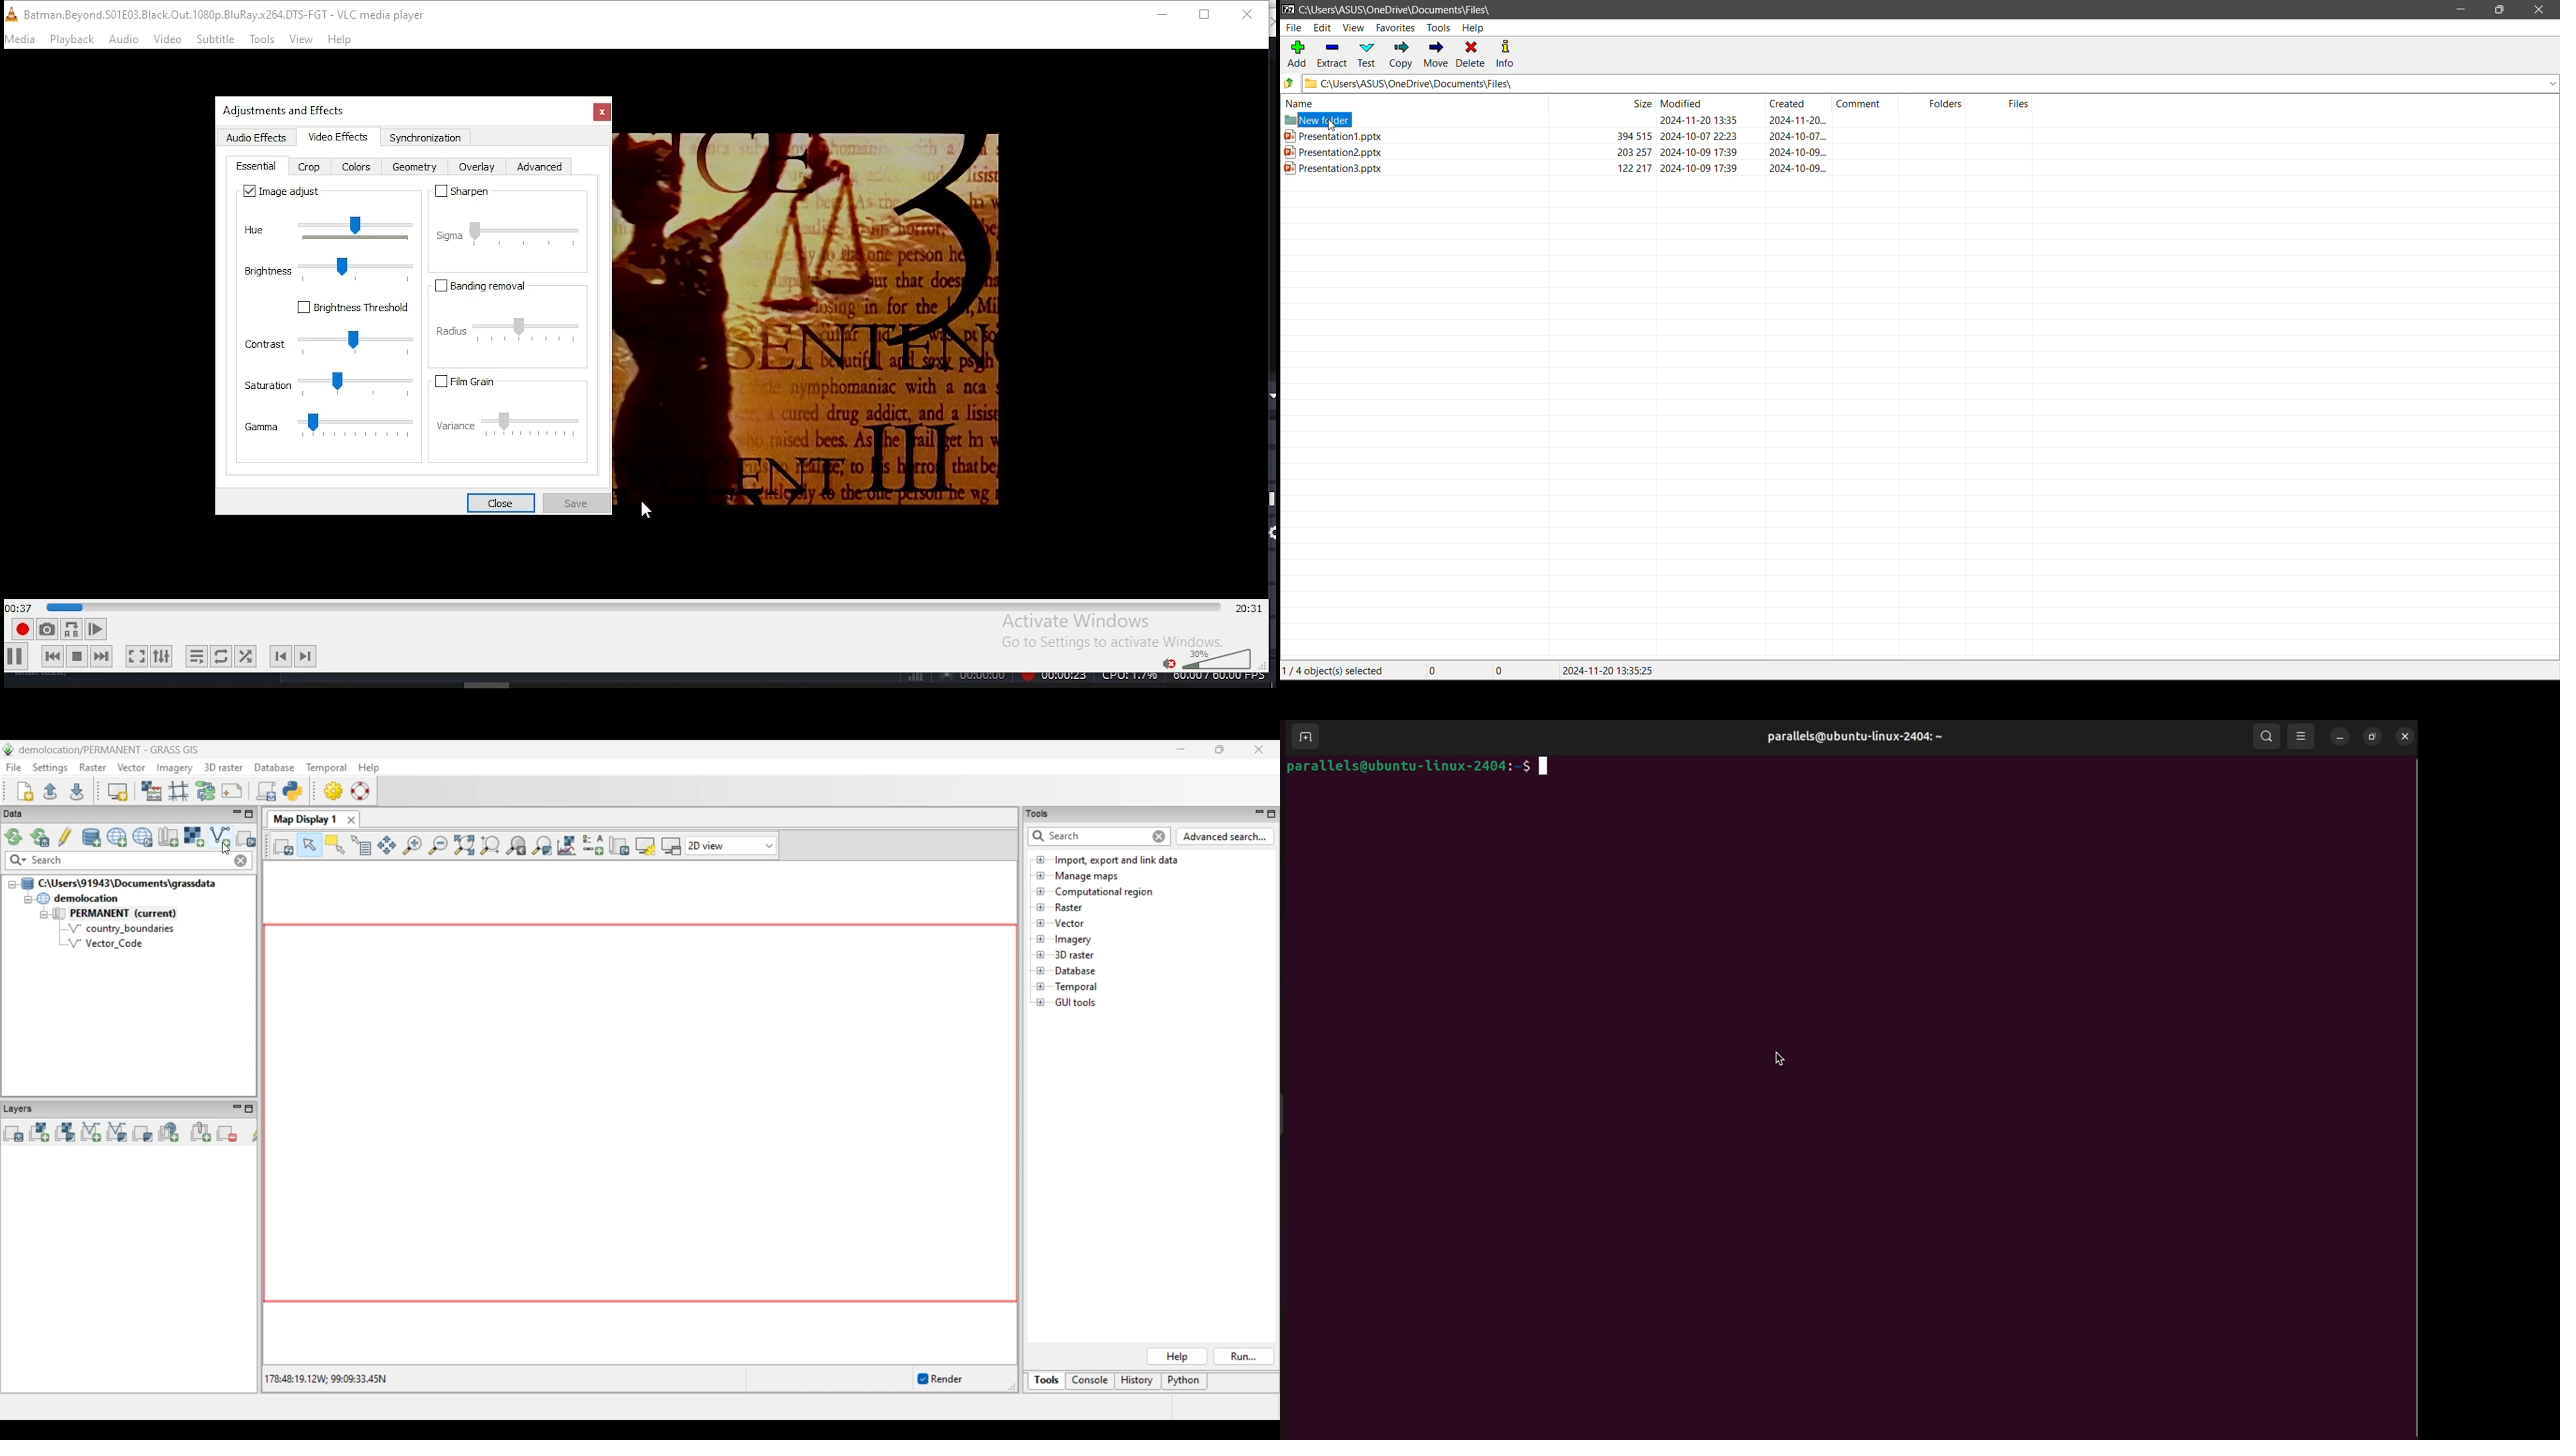 The width and height of the screenshot is (2576, 1456). Describe the element at coordinates (1353, 28) in the screenshot. I see `View` at that location.